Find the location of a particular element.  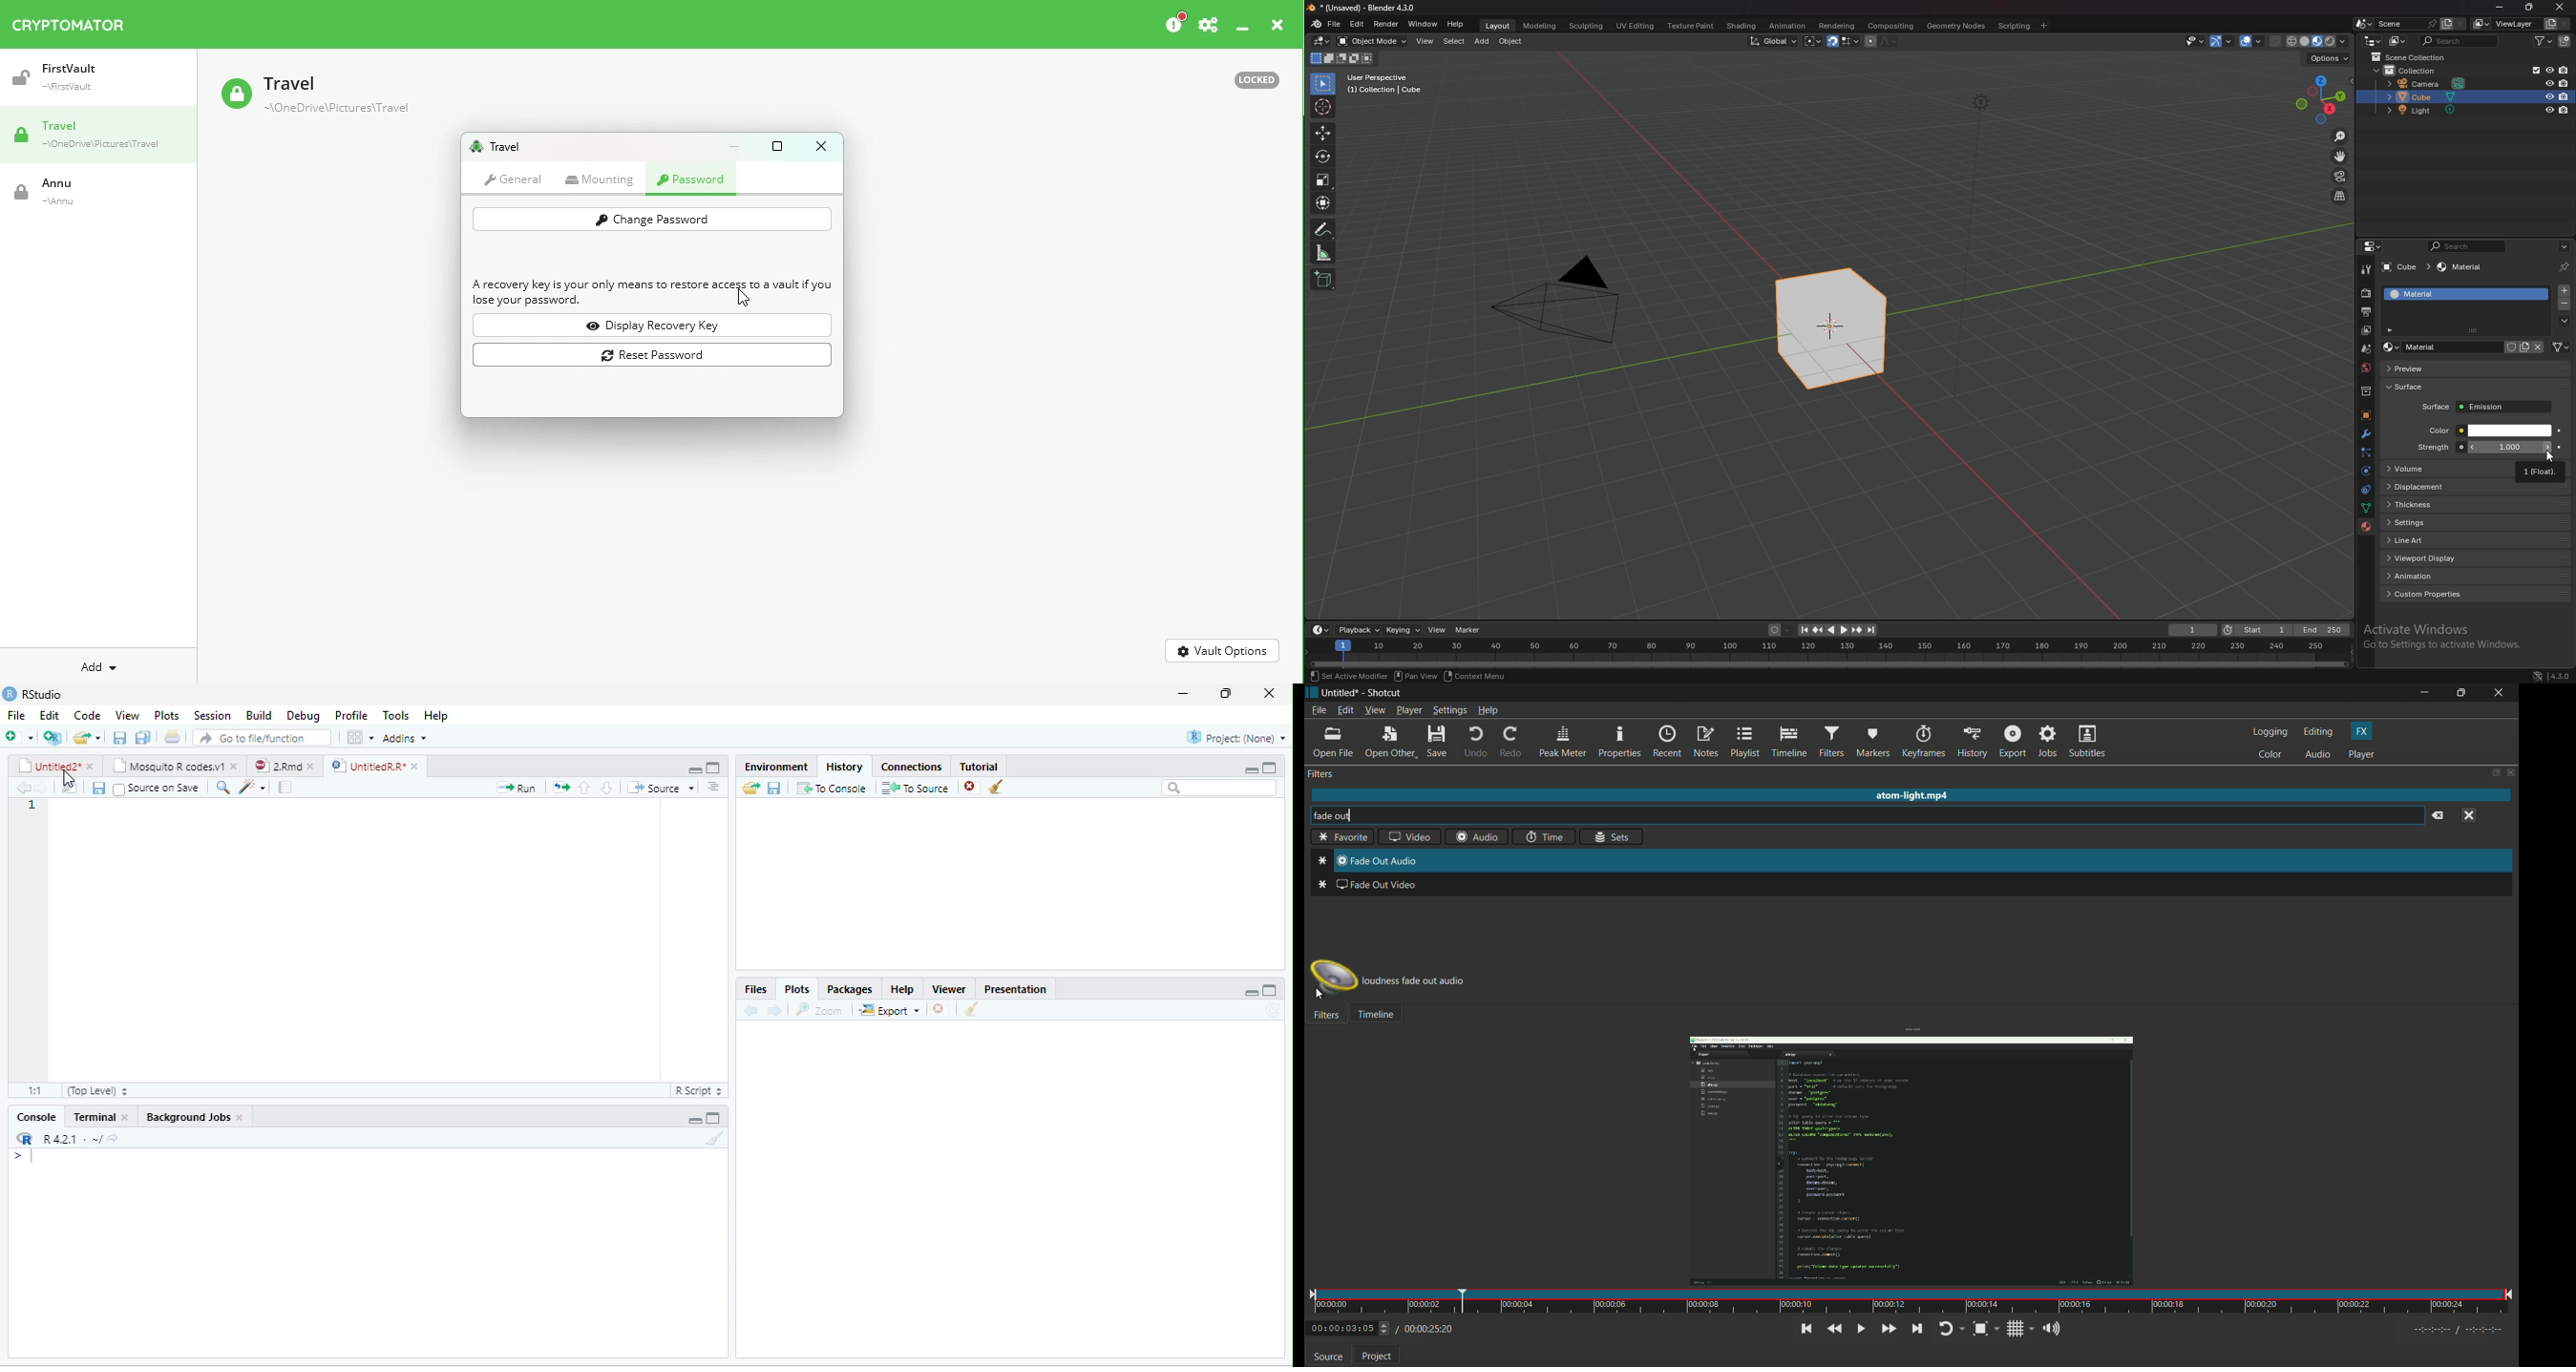

view is located at coordinates (129, 715).